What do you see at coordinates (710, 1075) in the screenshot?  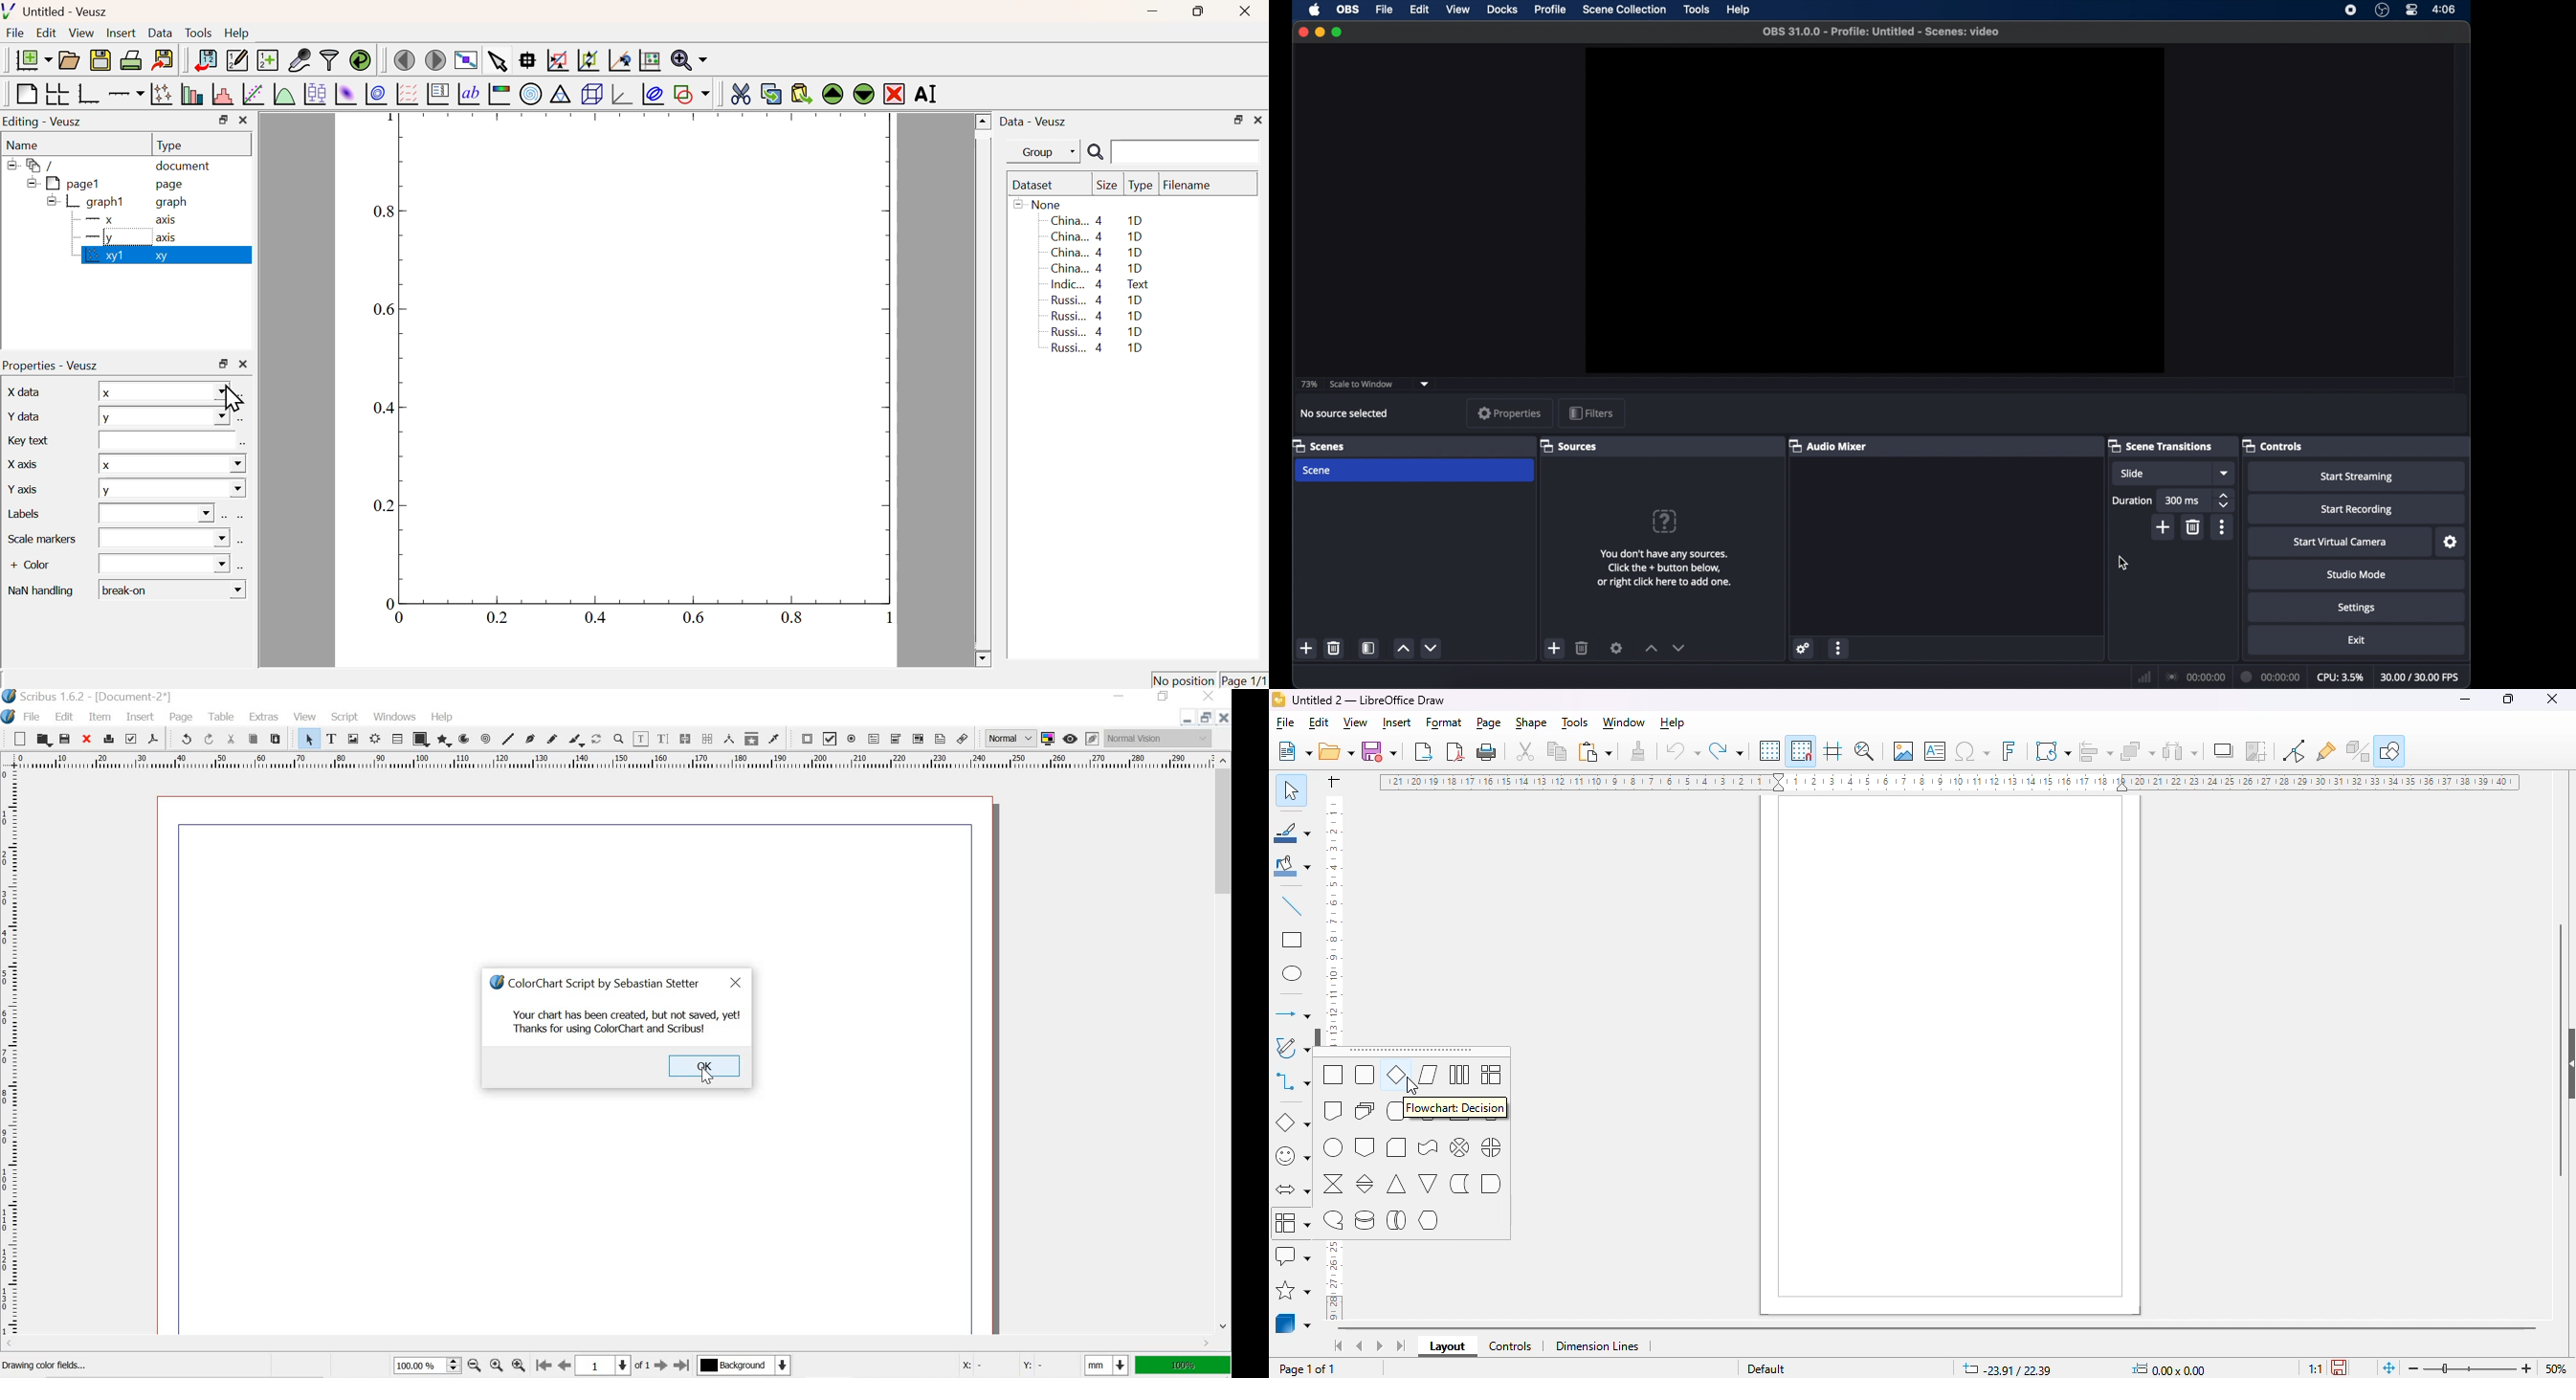 I see `cursor` at bounding box center [710, 1075].